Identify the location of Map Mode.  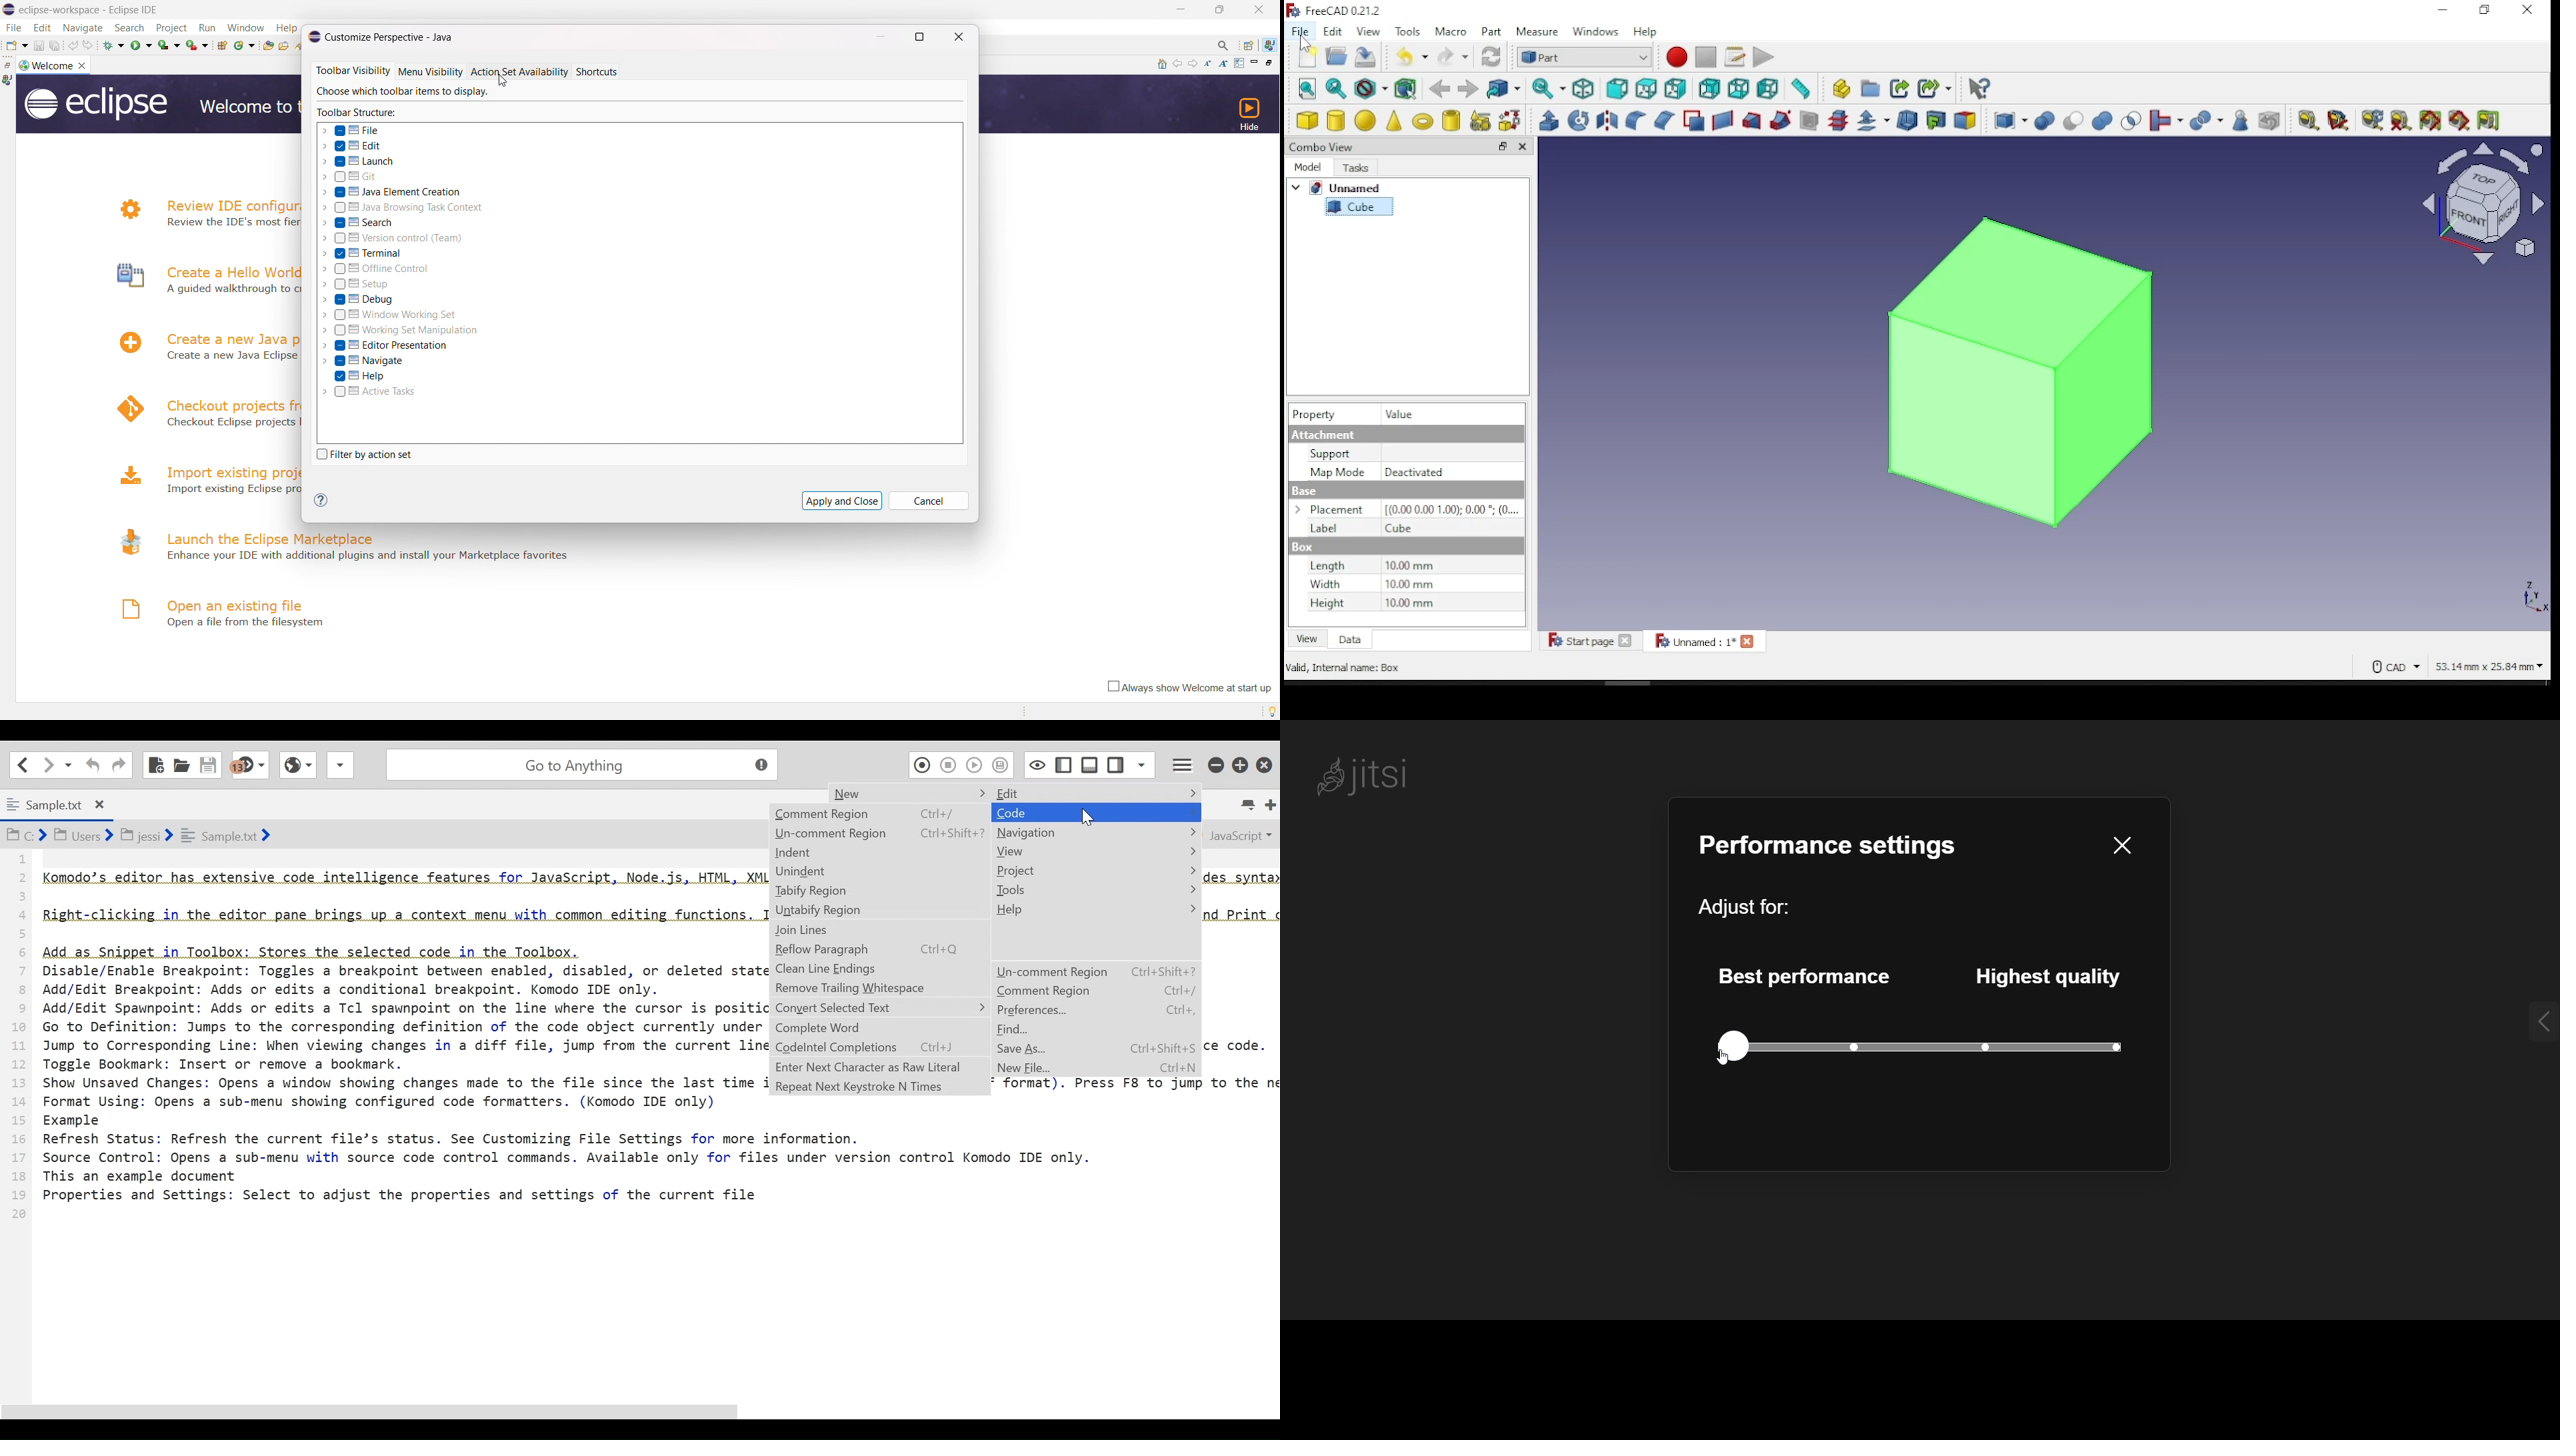
(1337, 471).